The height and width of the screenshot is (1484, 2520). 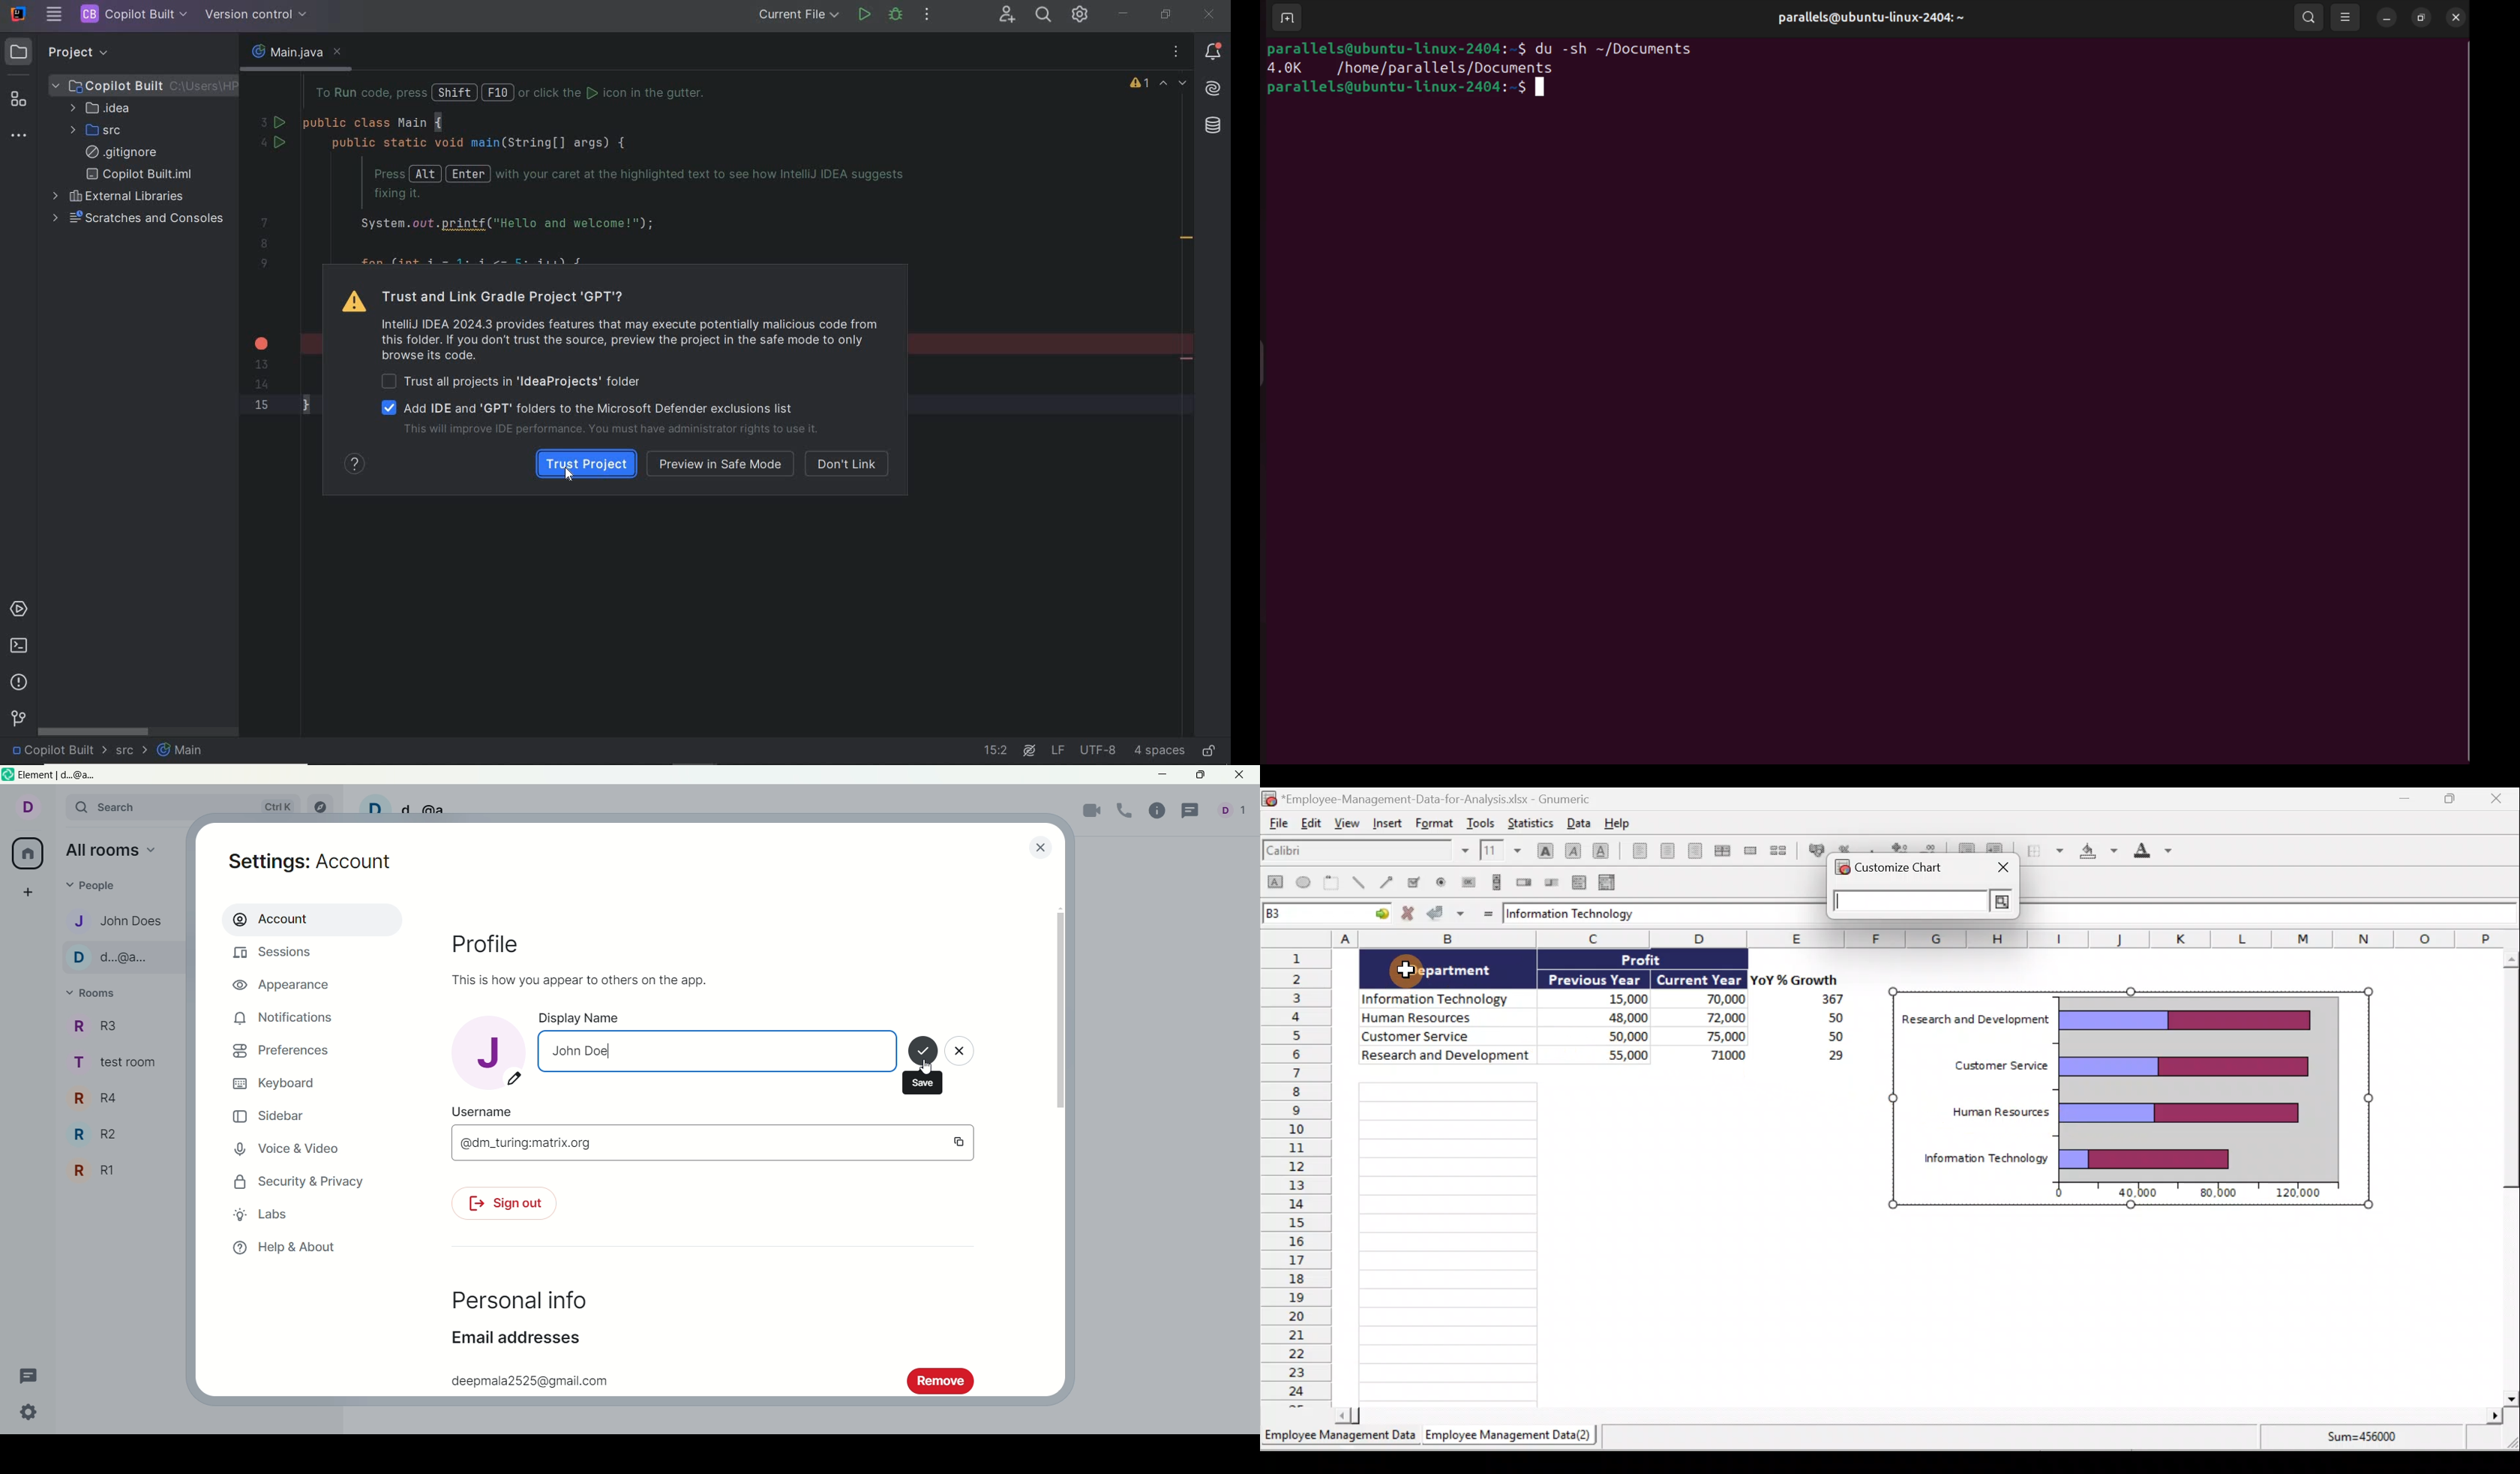 What do you see at coordinates (1992, 1068) in the screenshot?
I see `Customer Service` at bounding box center [1992, 1068].